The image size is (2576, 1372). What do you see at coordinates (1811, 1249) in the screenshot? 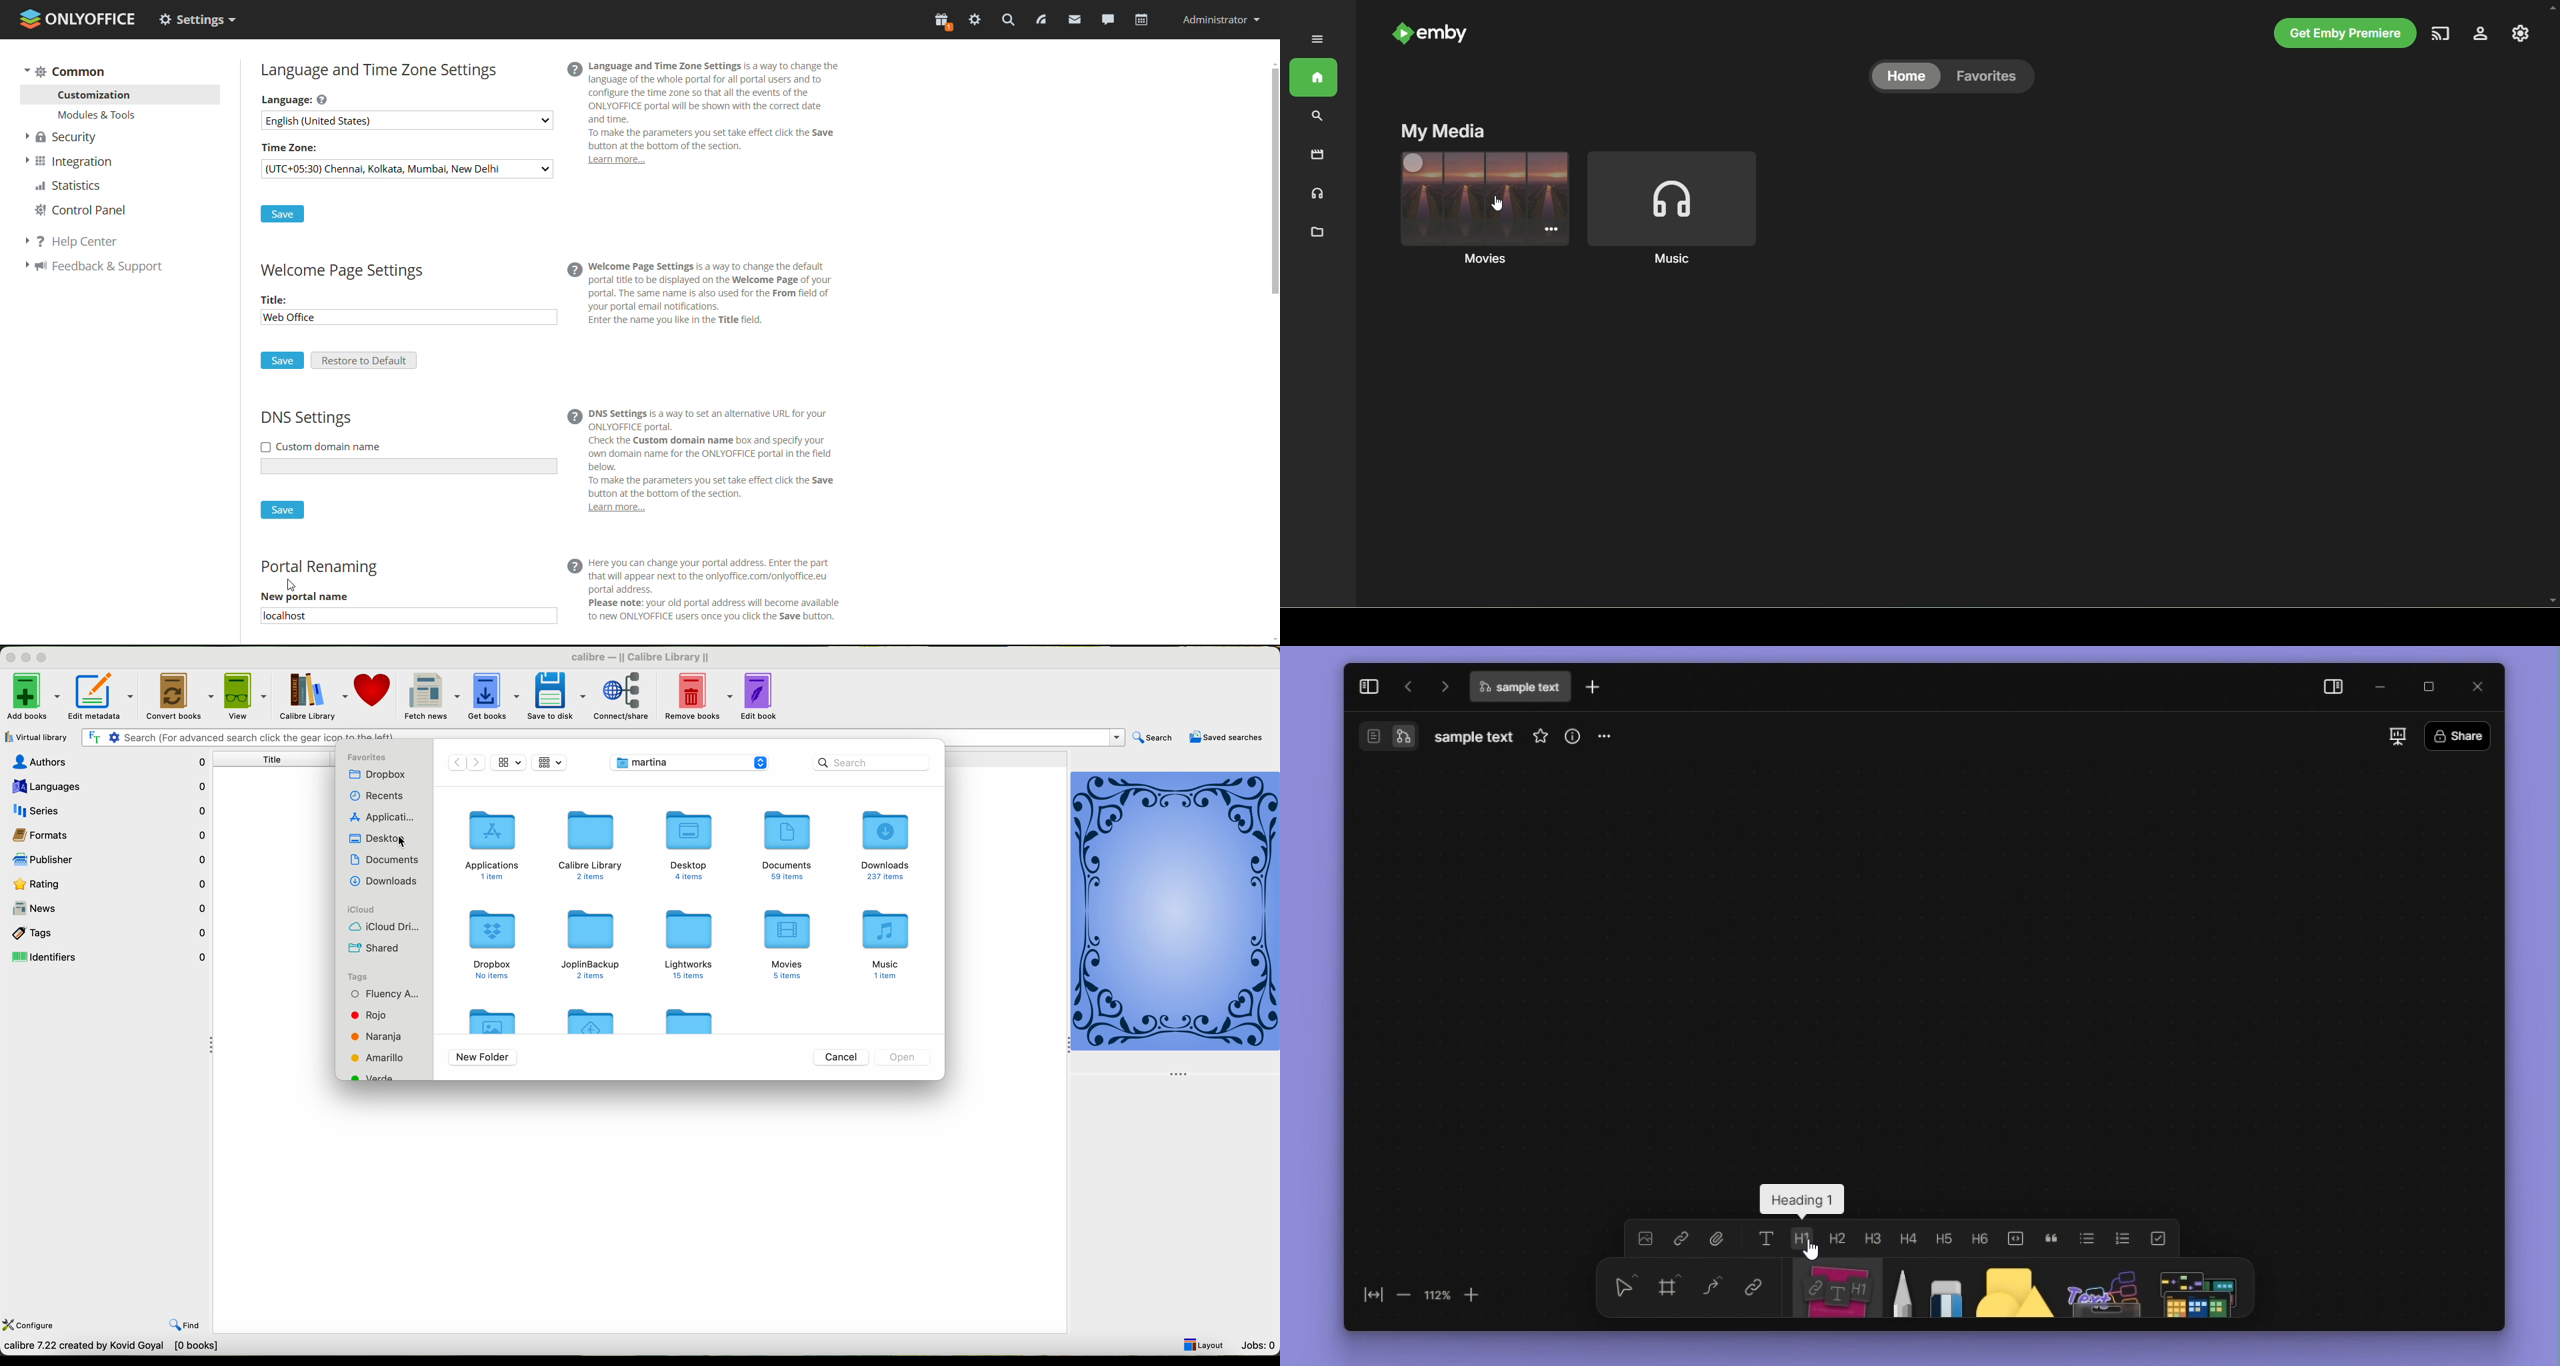
I see `cursor` at bounding box center [1811, 1249].